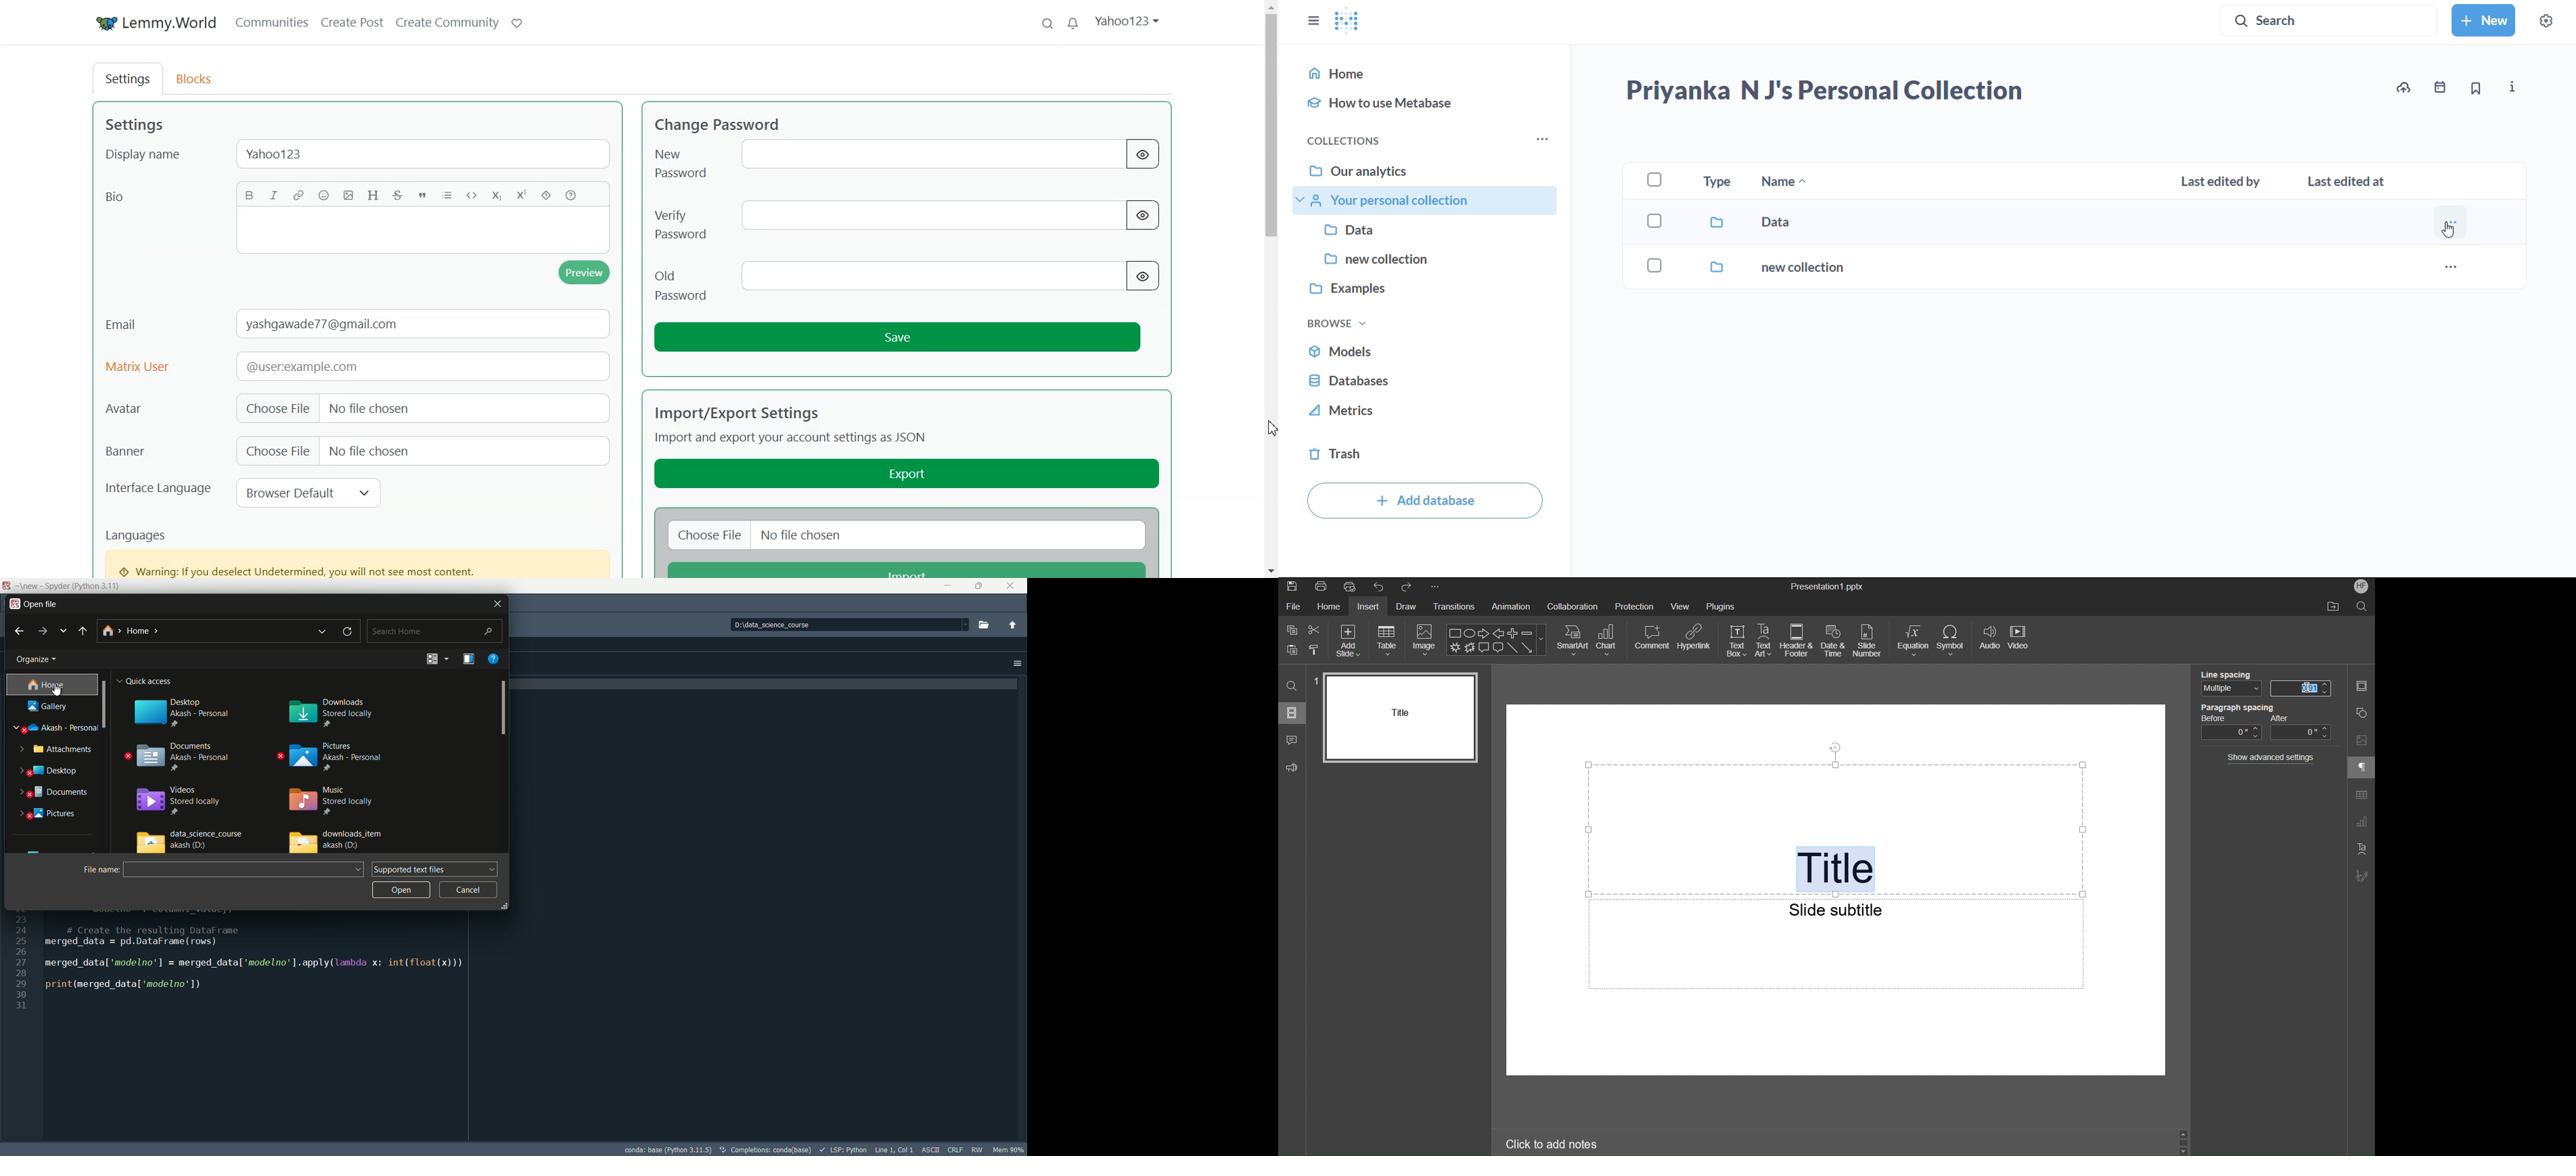  Describe the element at coordinates (706, 534) in the screenshot. I see `Choose file` at that location.